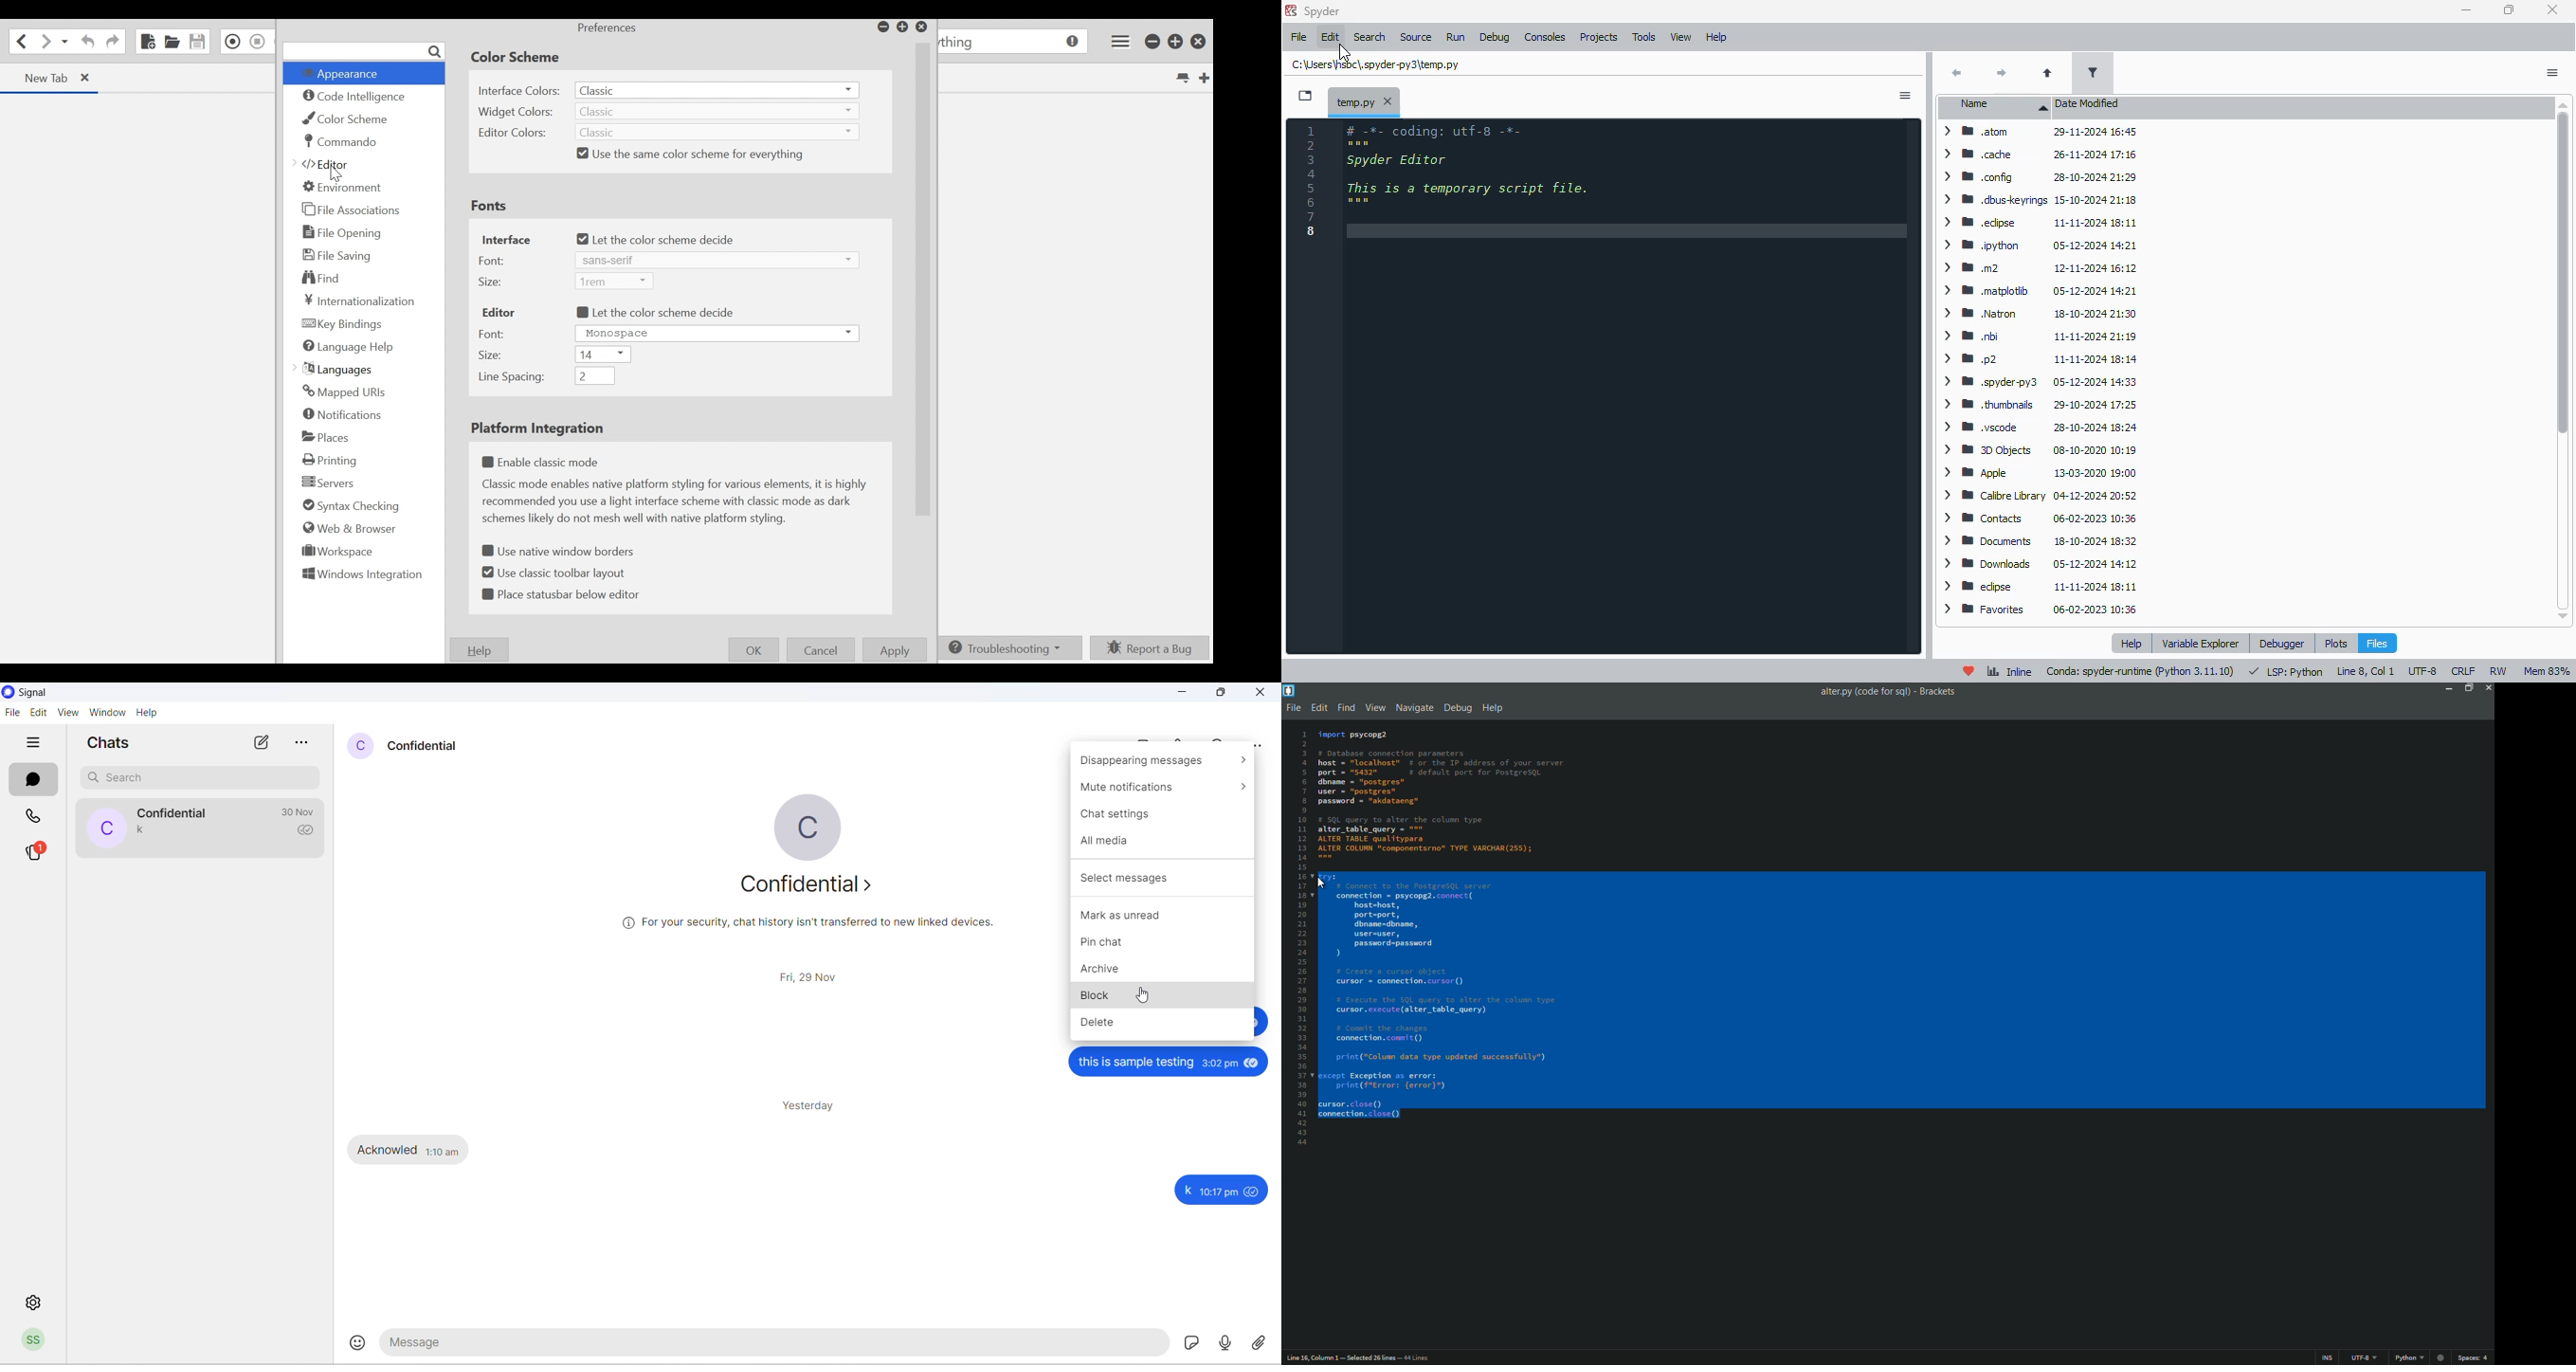 This screenshot has width=2576, height=1372. I want to click on parent, so click(2046, 74).